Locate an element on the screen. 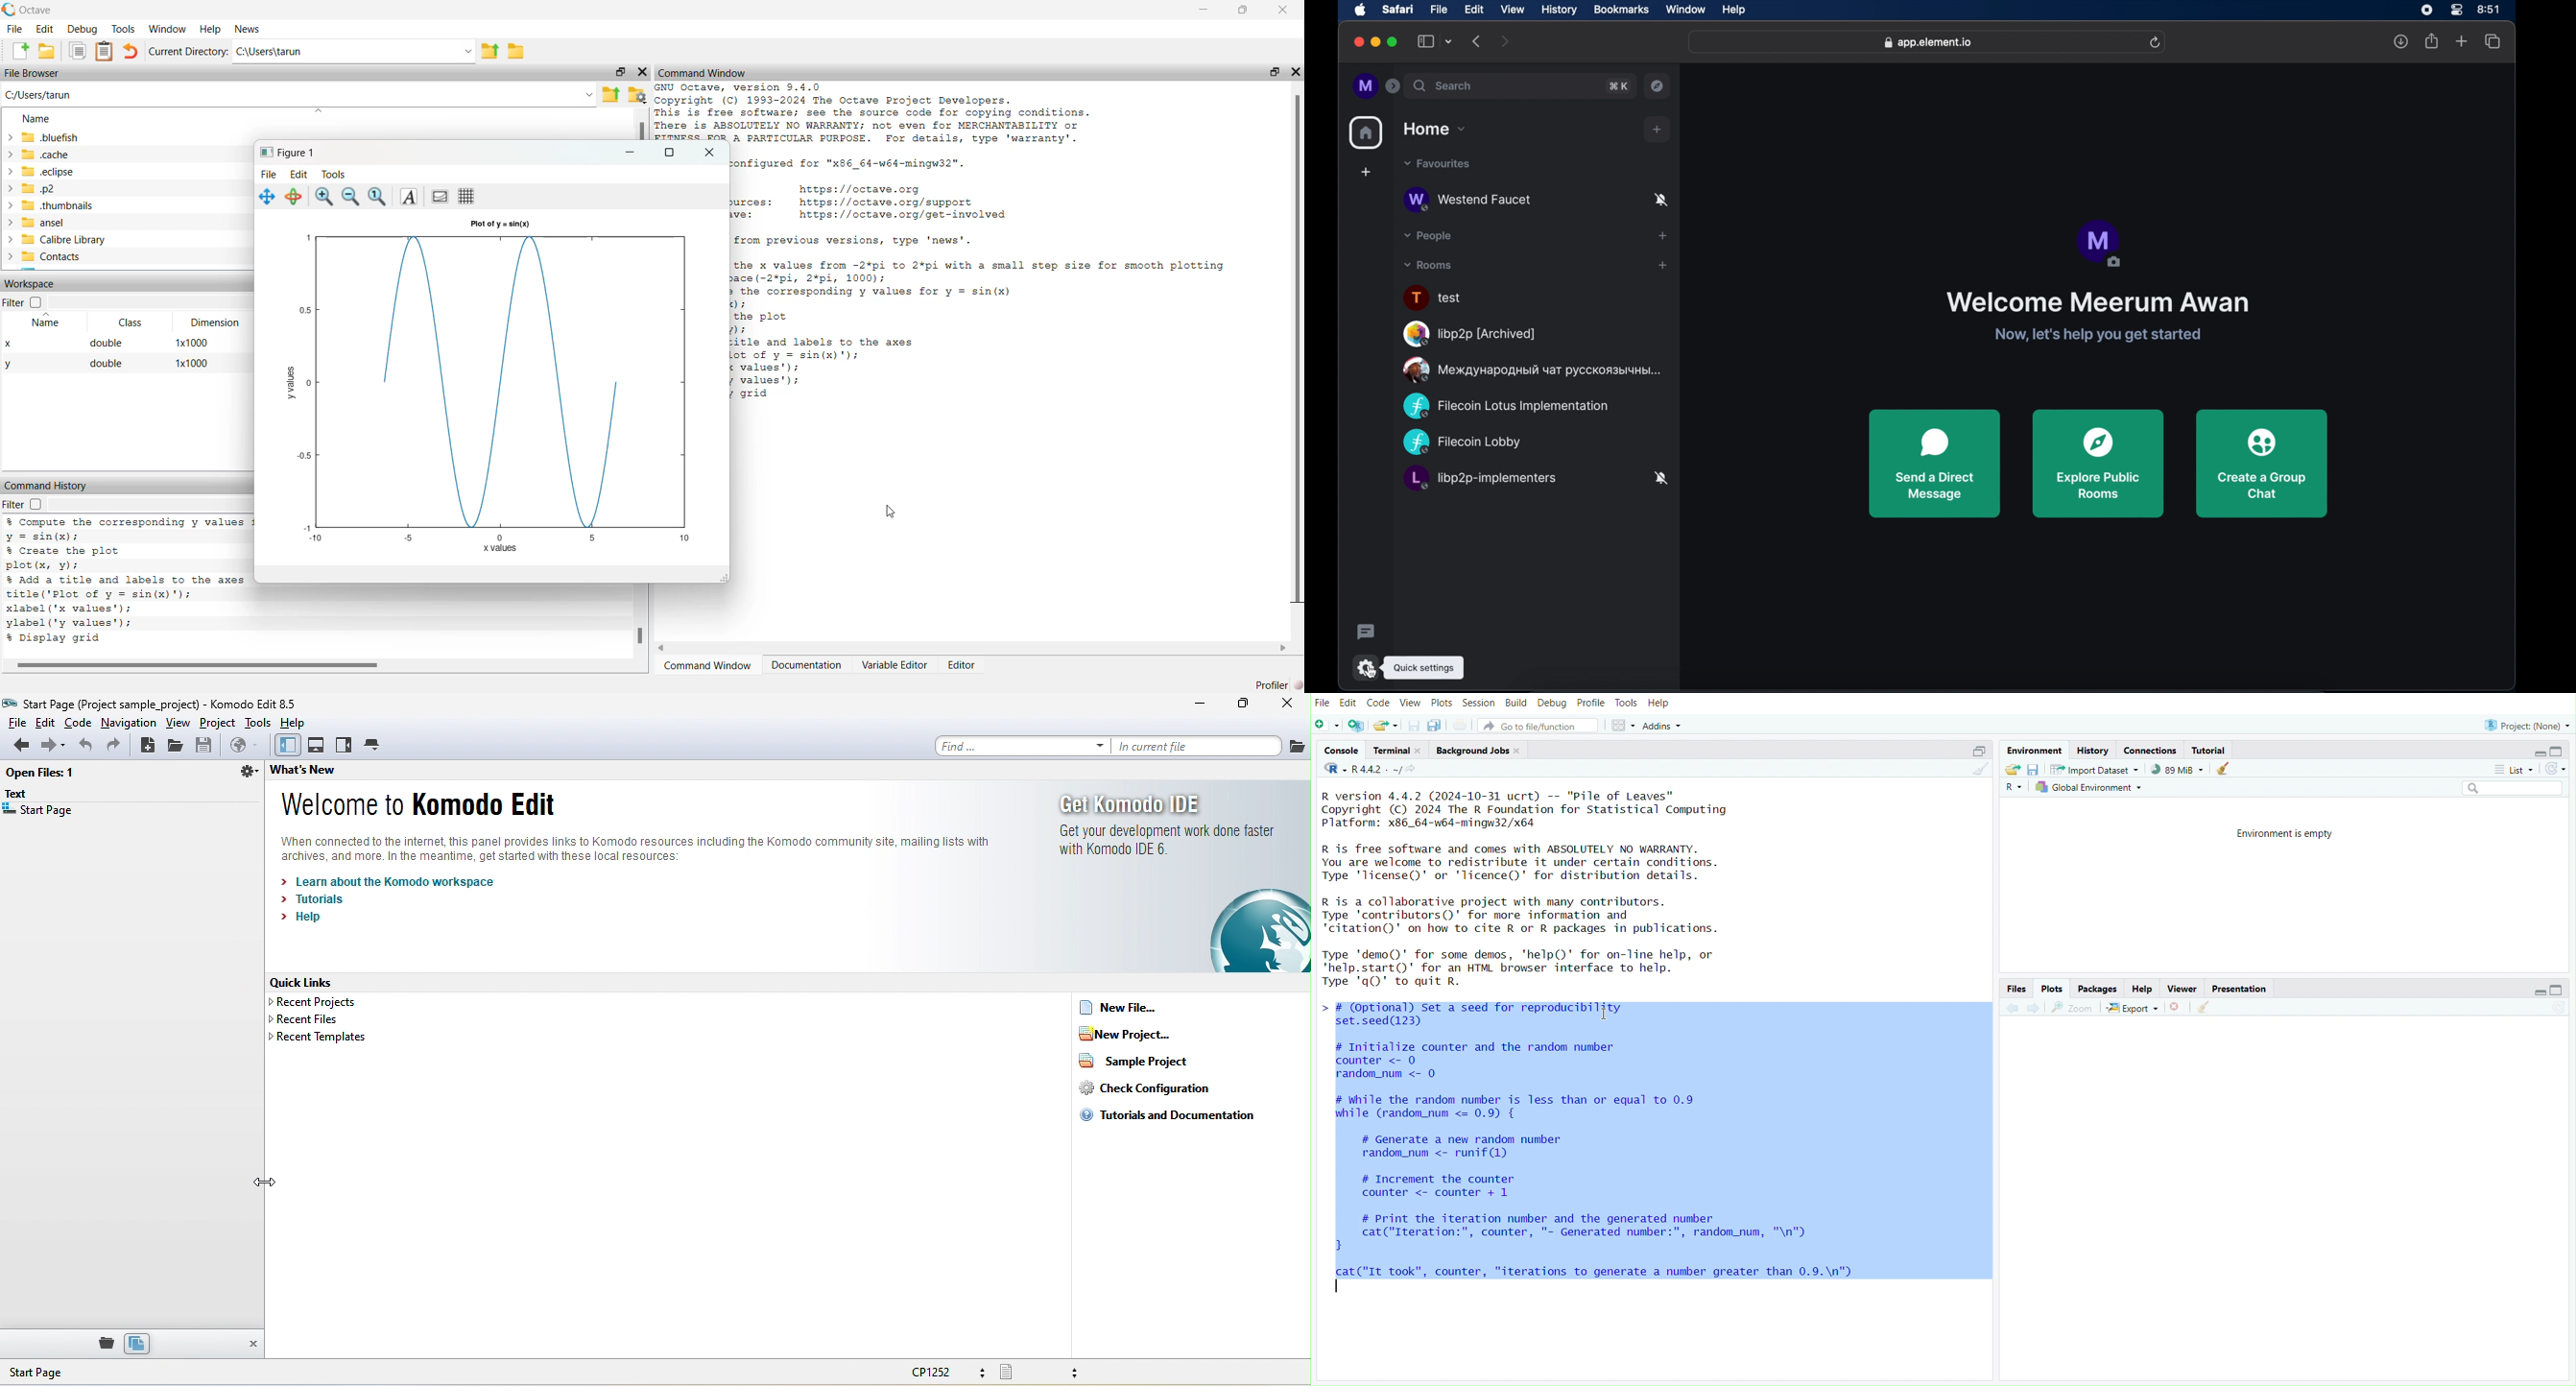  Save current document (Ctrl + S) is located at coordinates (1415, 725).